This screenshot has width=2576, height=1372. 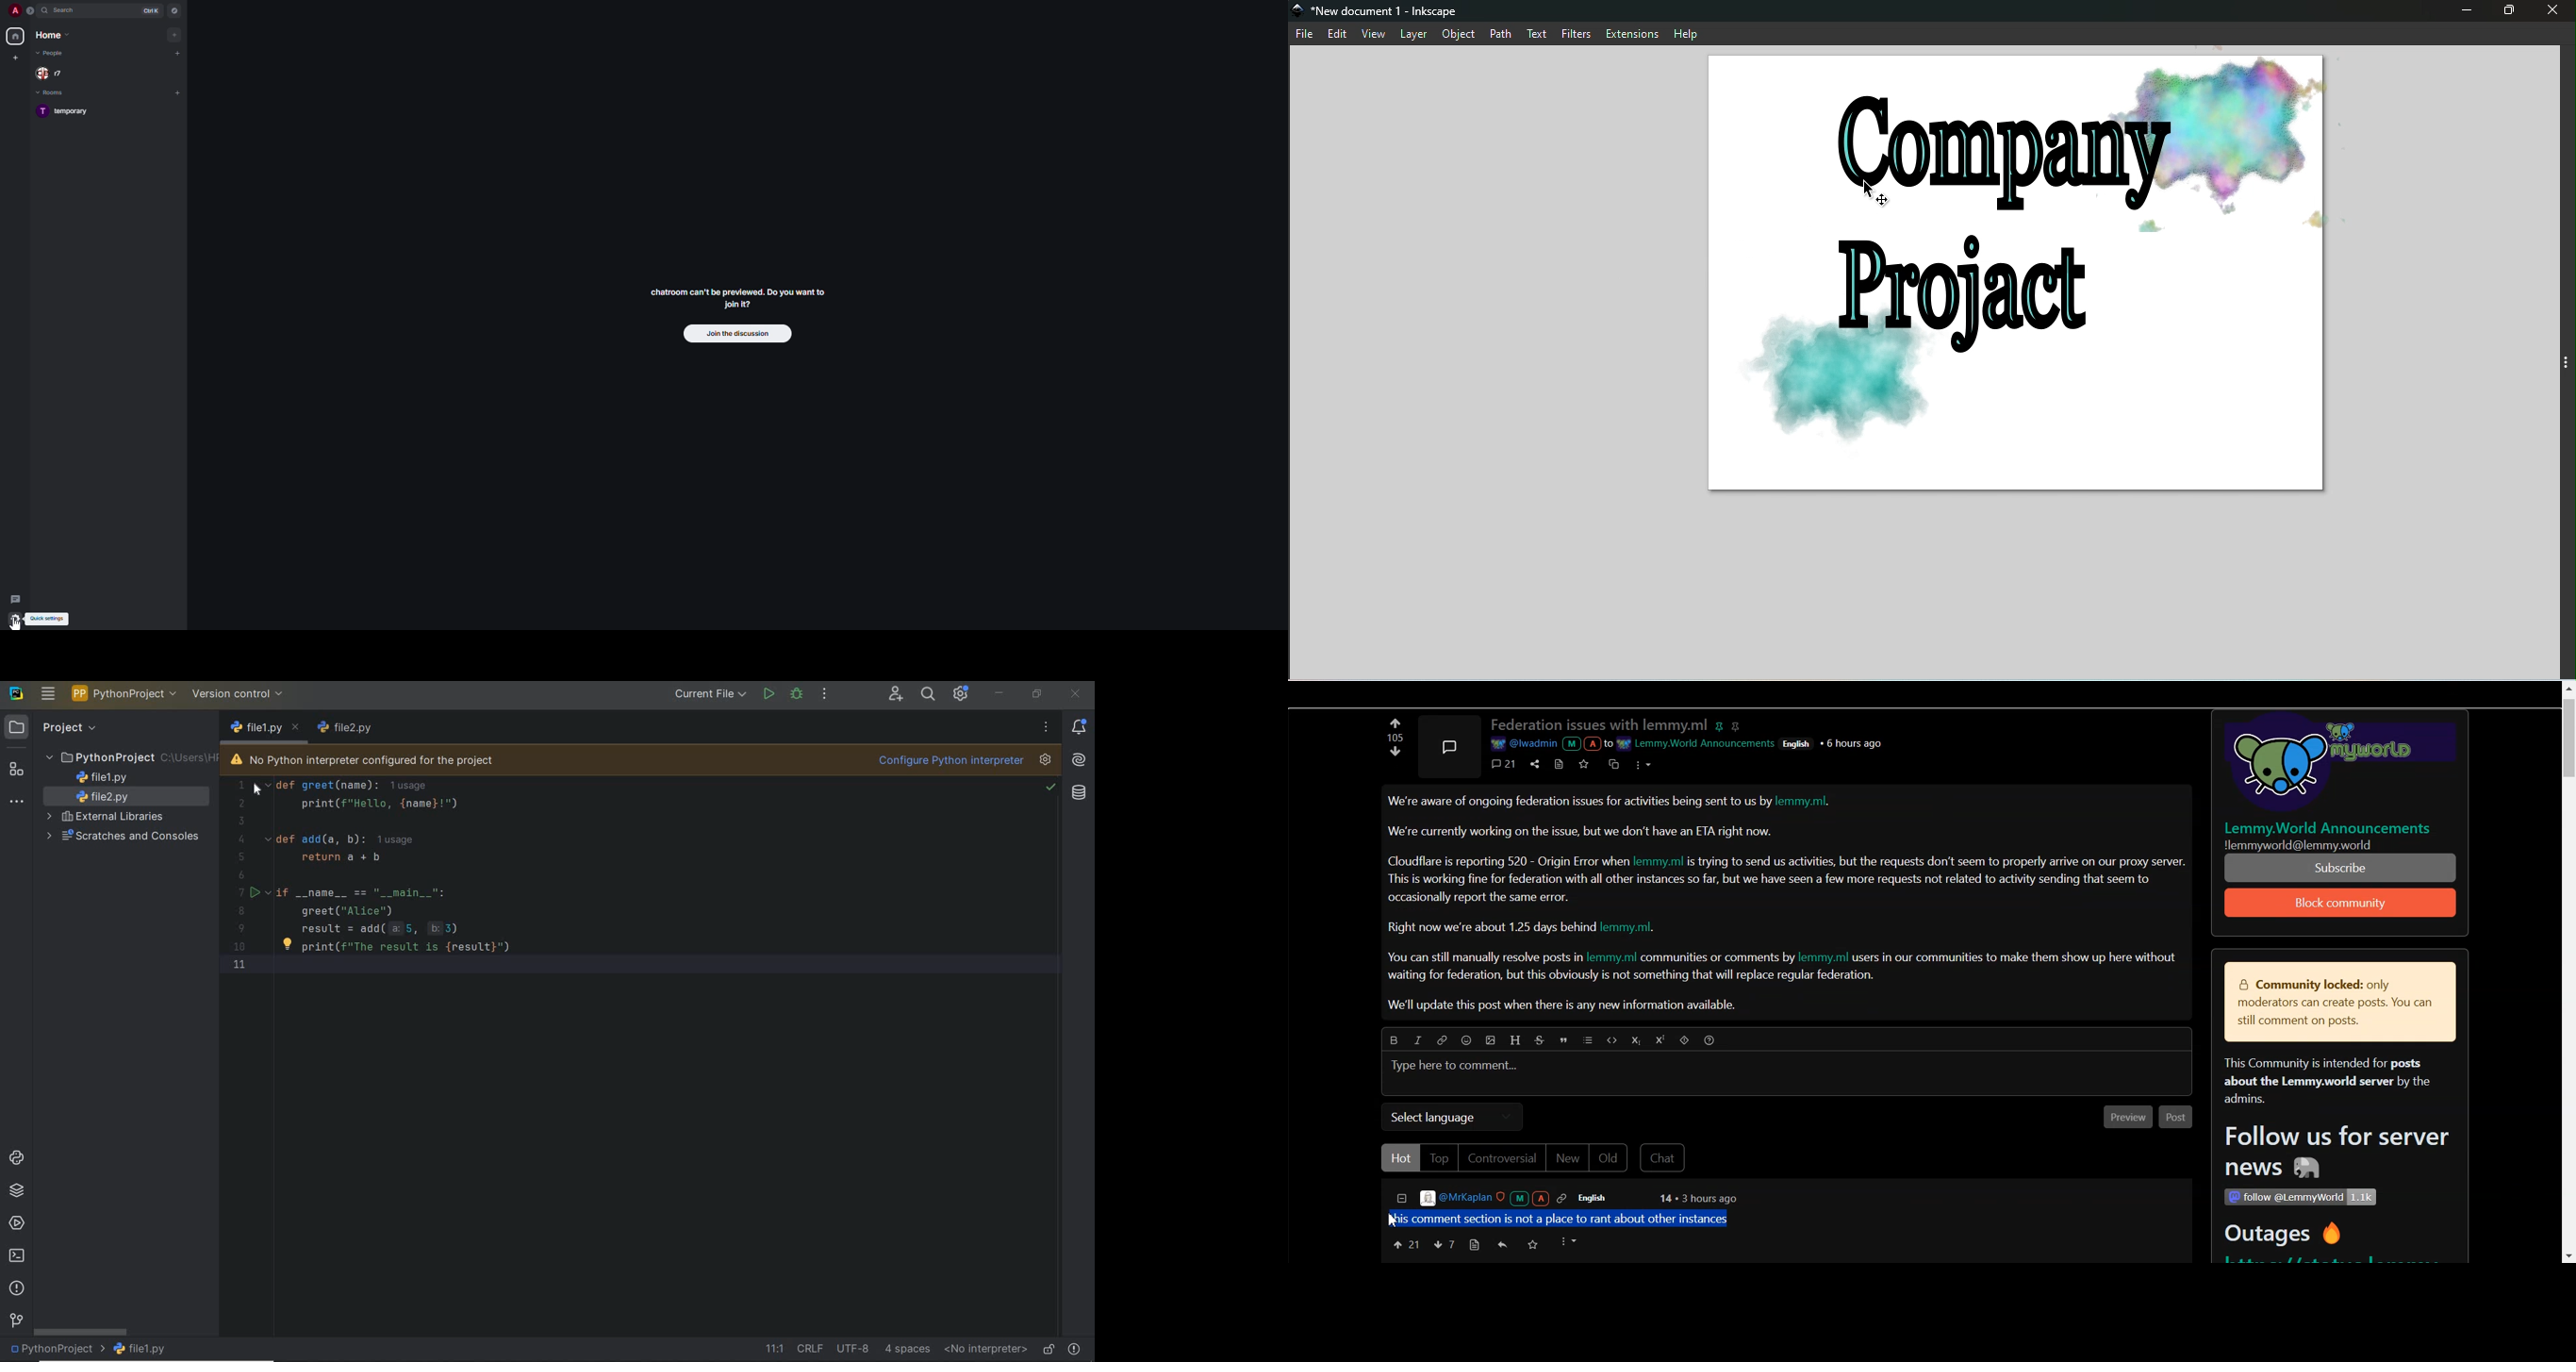 I want to click on search, so click(x=67, y=11).